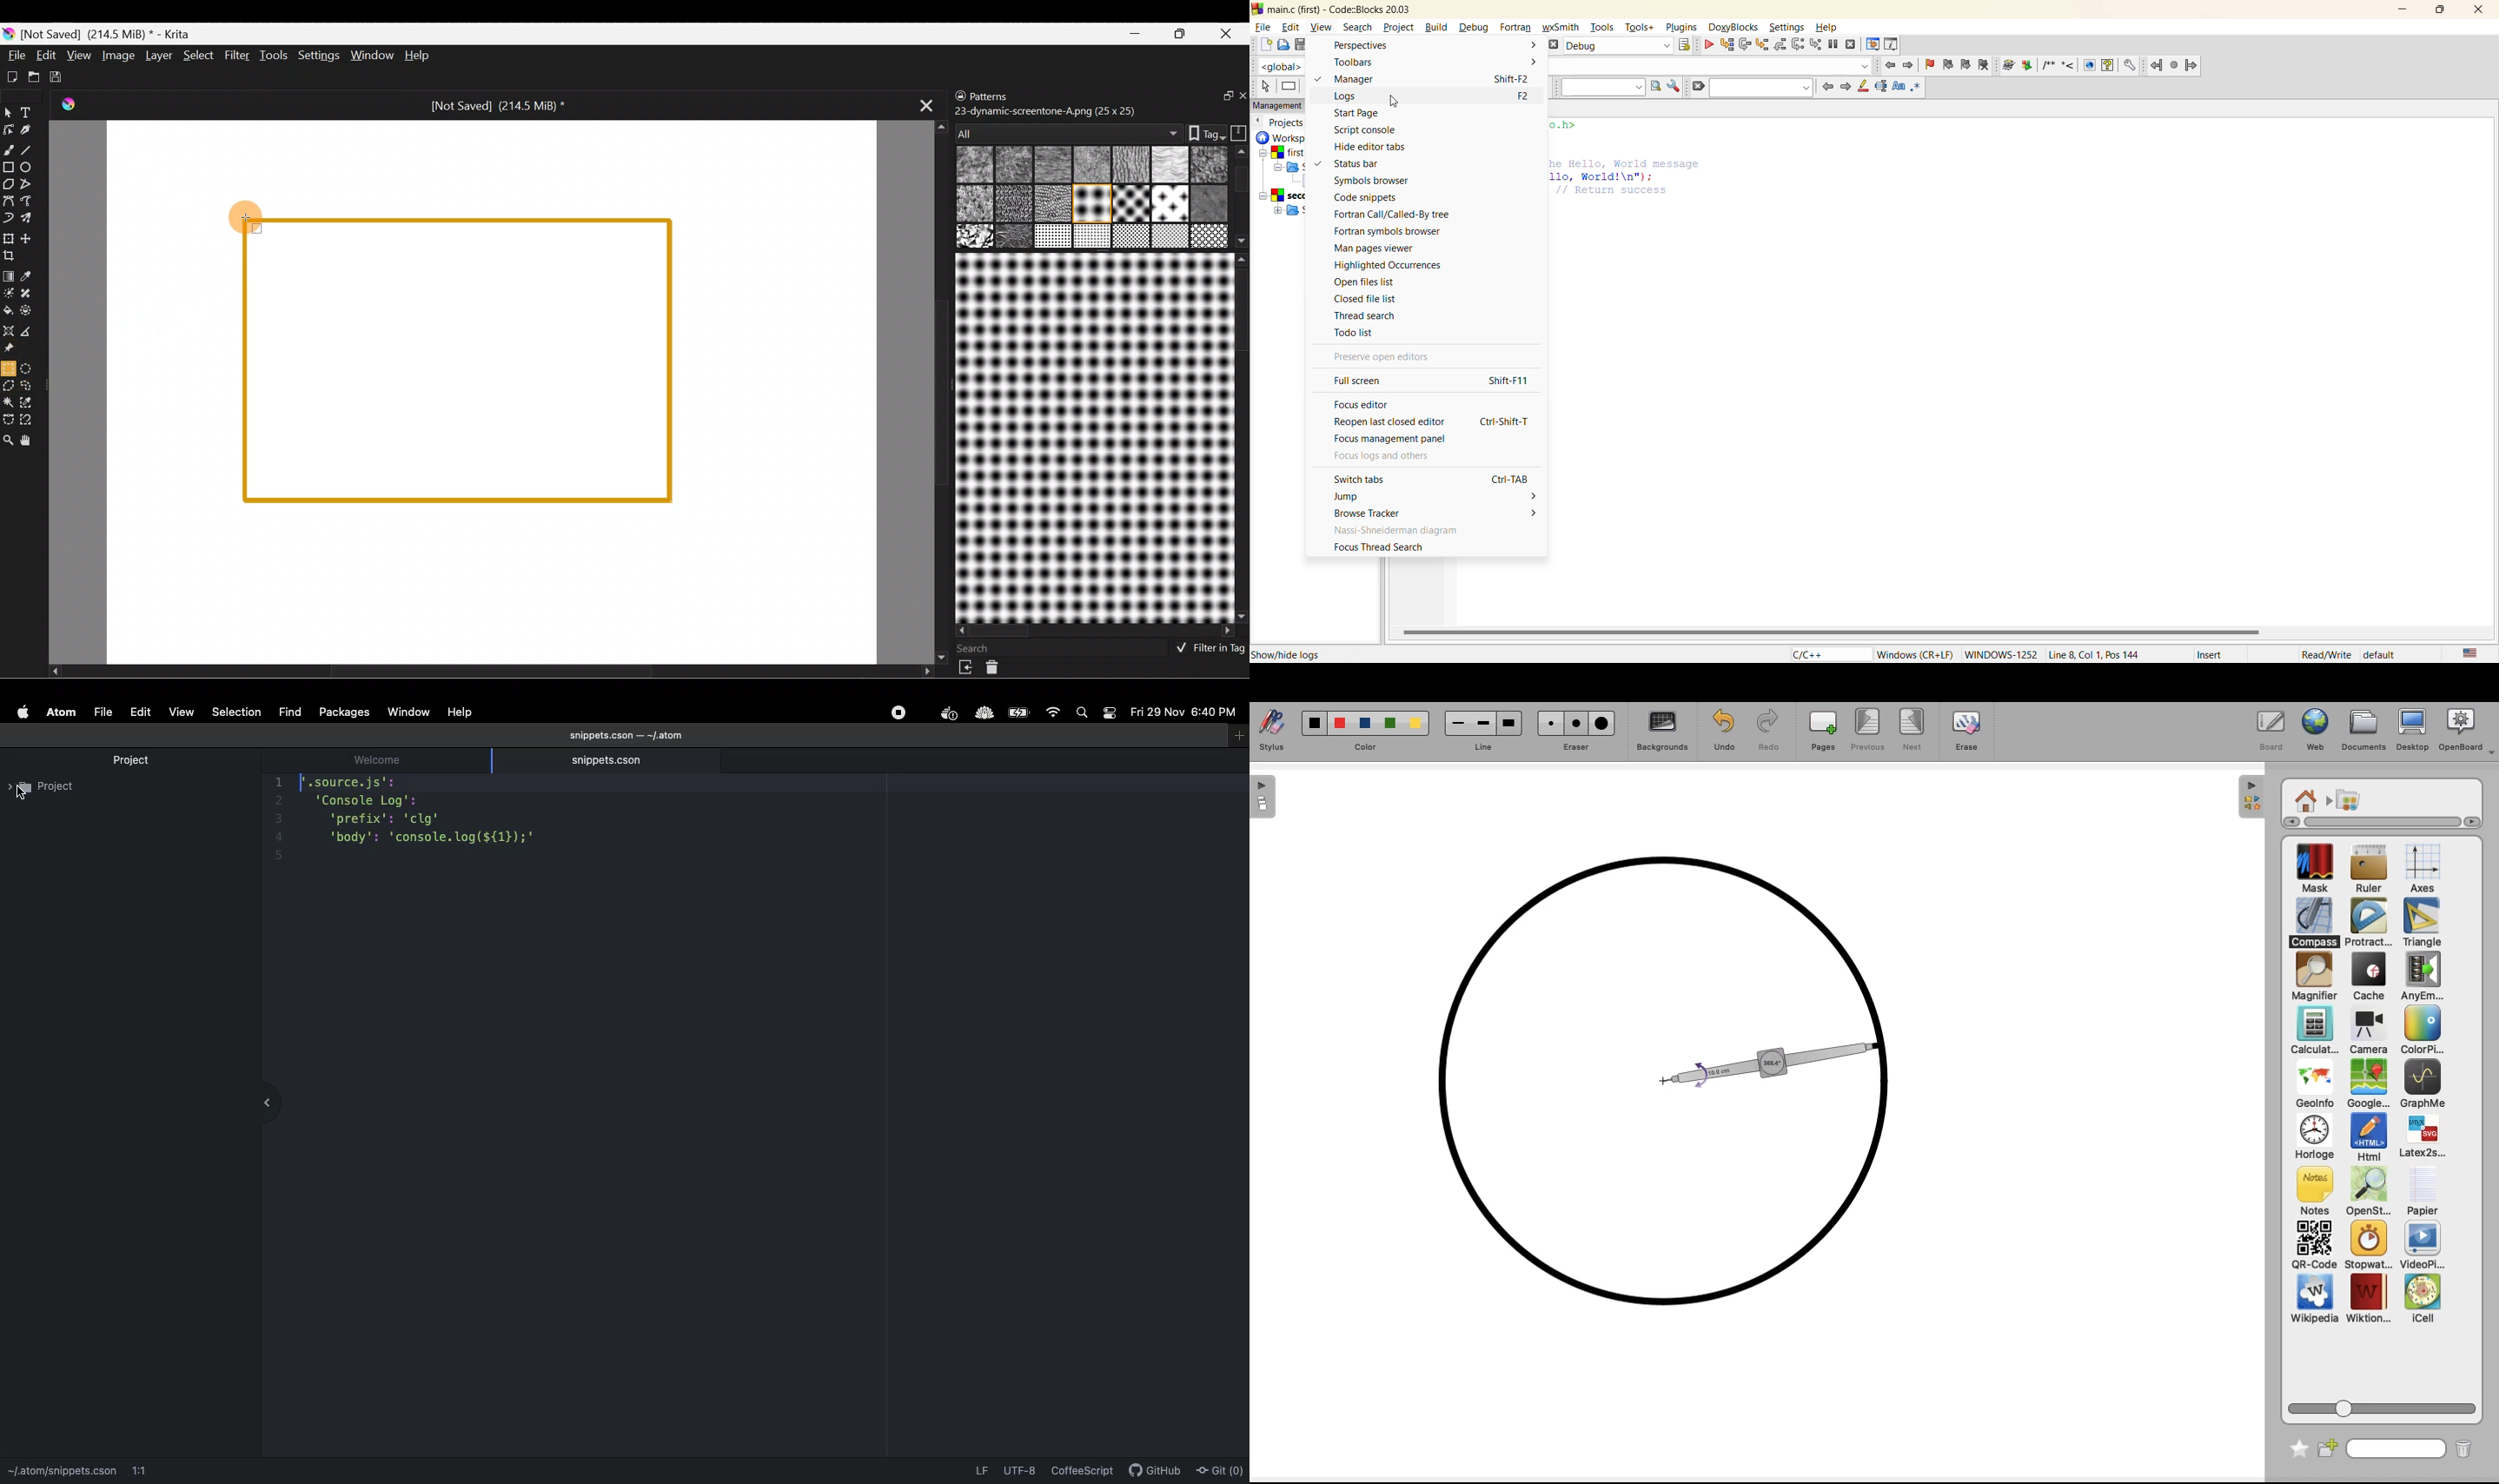 The image size is (2520, 1484). Describe the element at coordinates (921, 106) in the screenshot. I see `Close tab` at that location.